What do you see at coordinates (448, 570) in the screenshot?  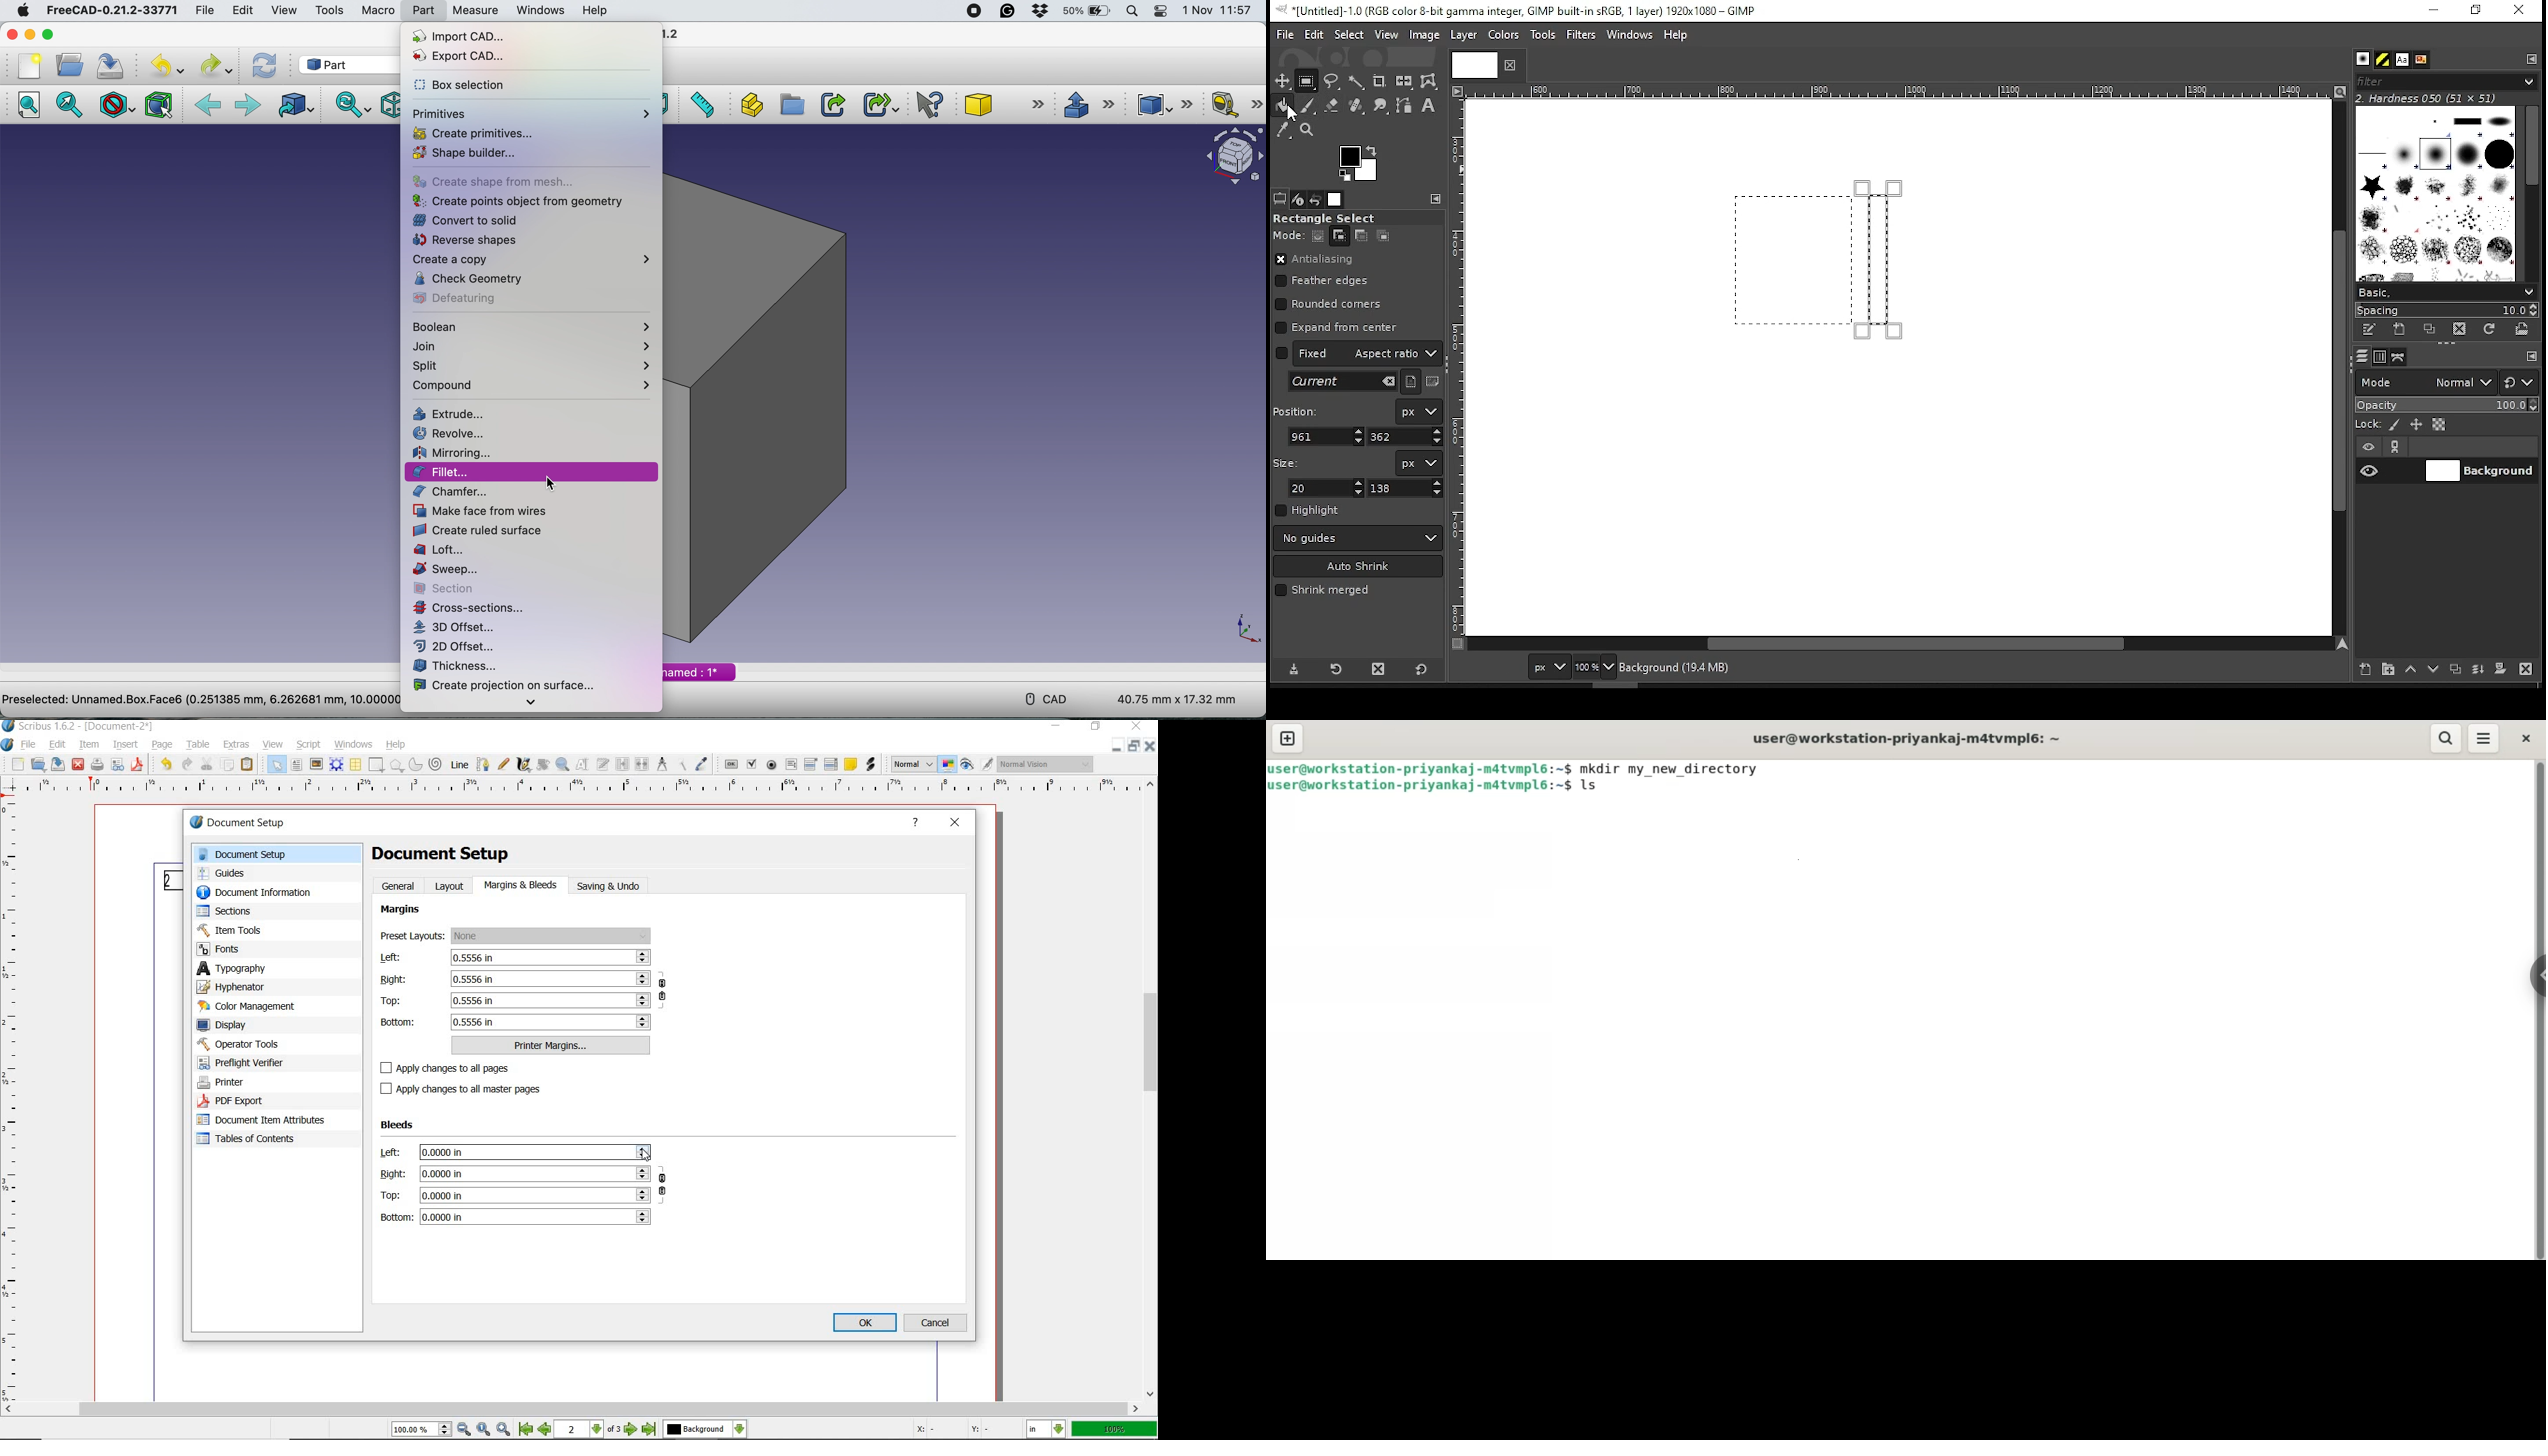 I see `sweep` at bounding box center [448, 570].